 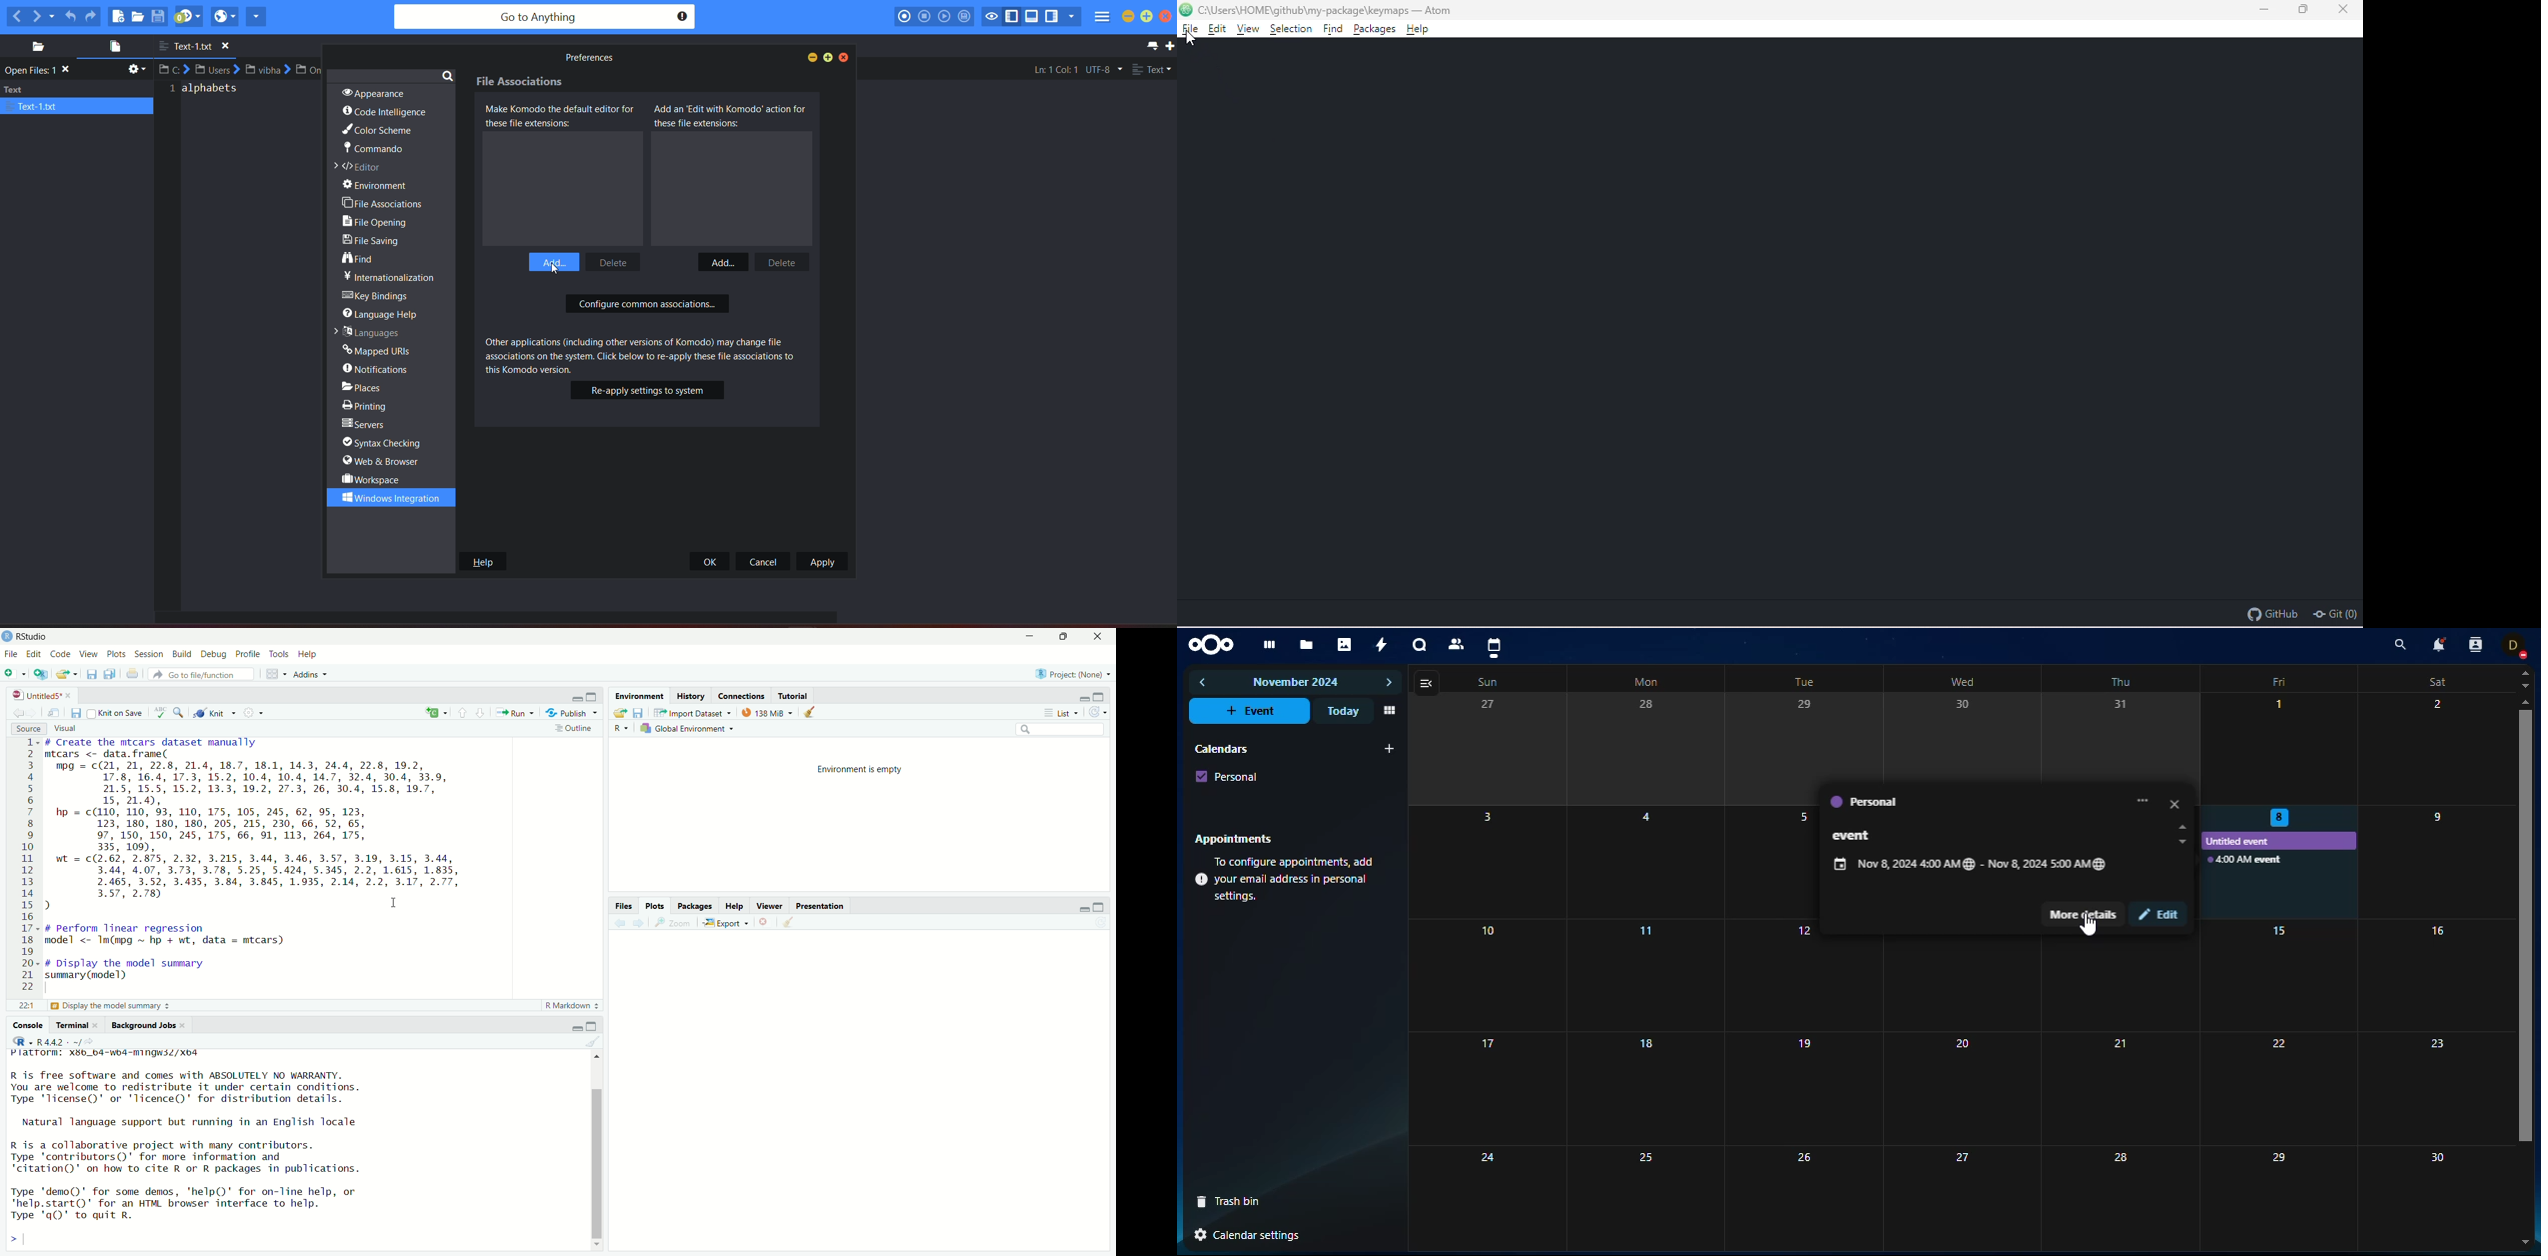 I want to click on refresh, so click(x=1100, y=712).